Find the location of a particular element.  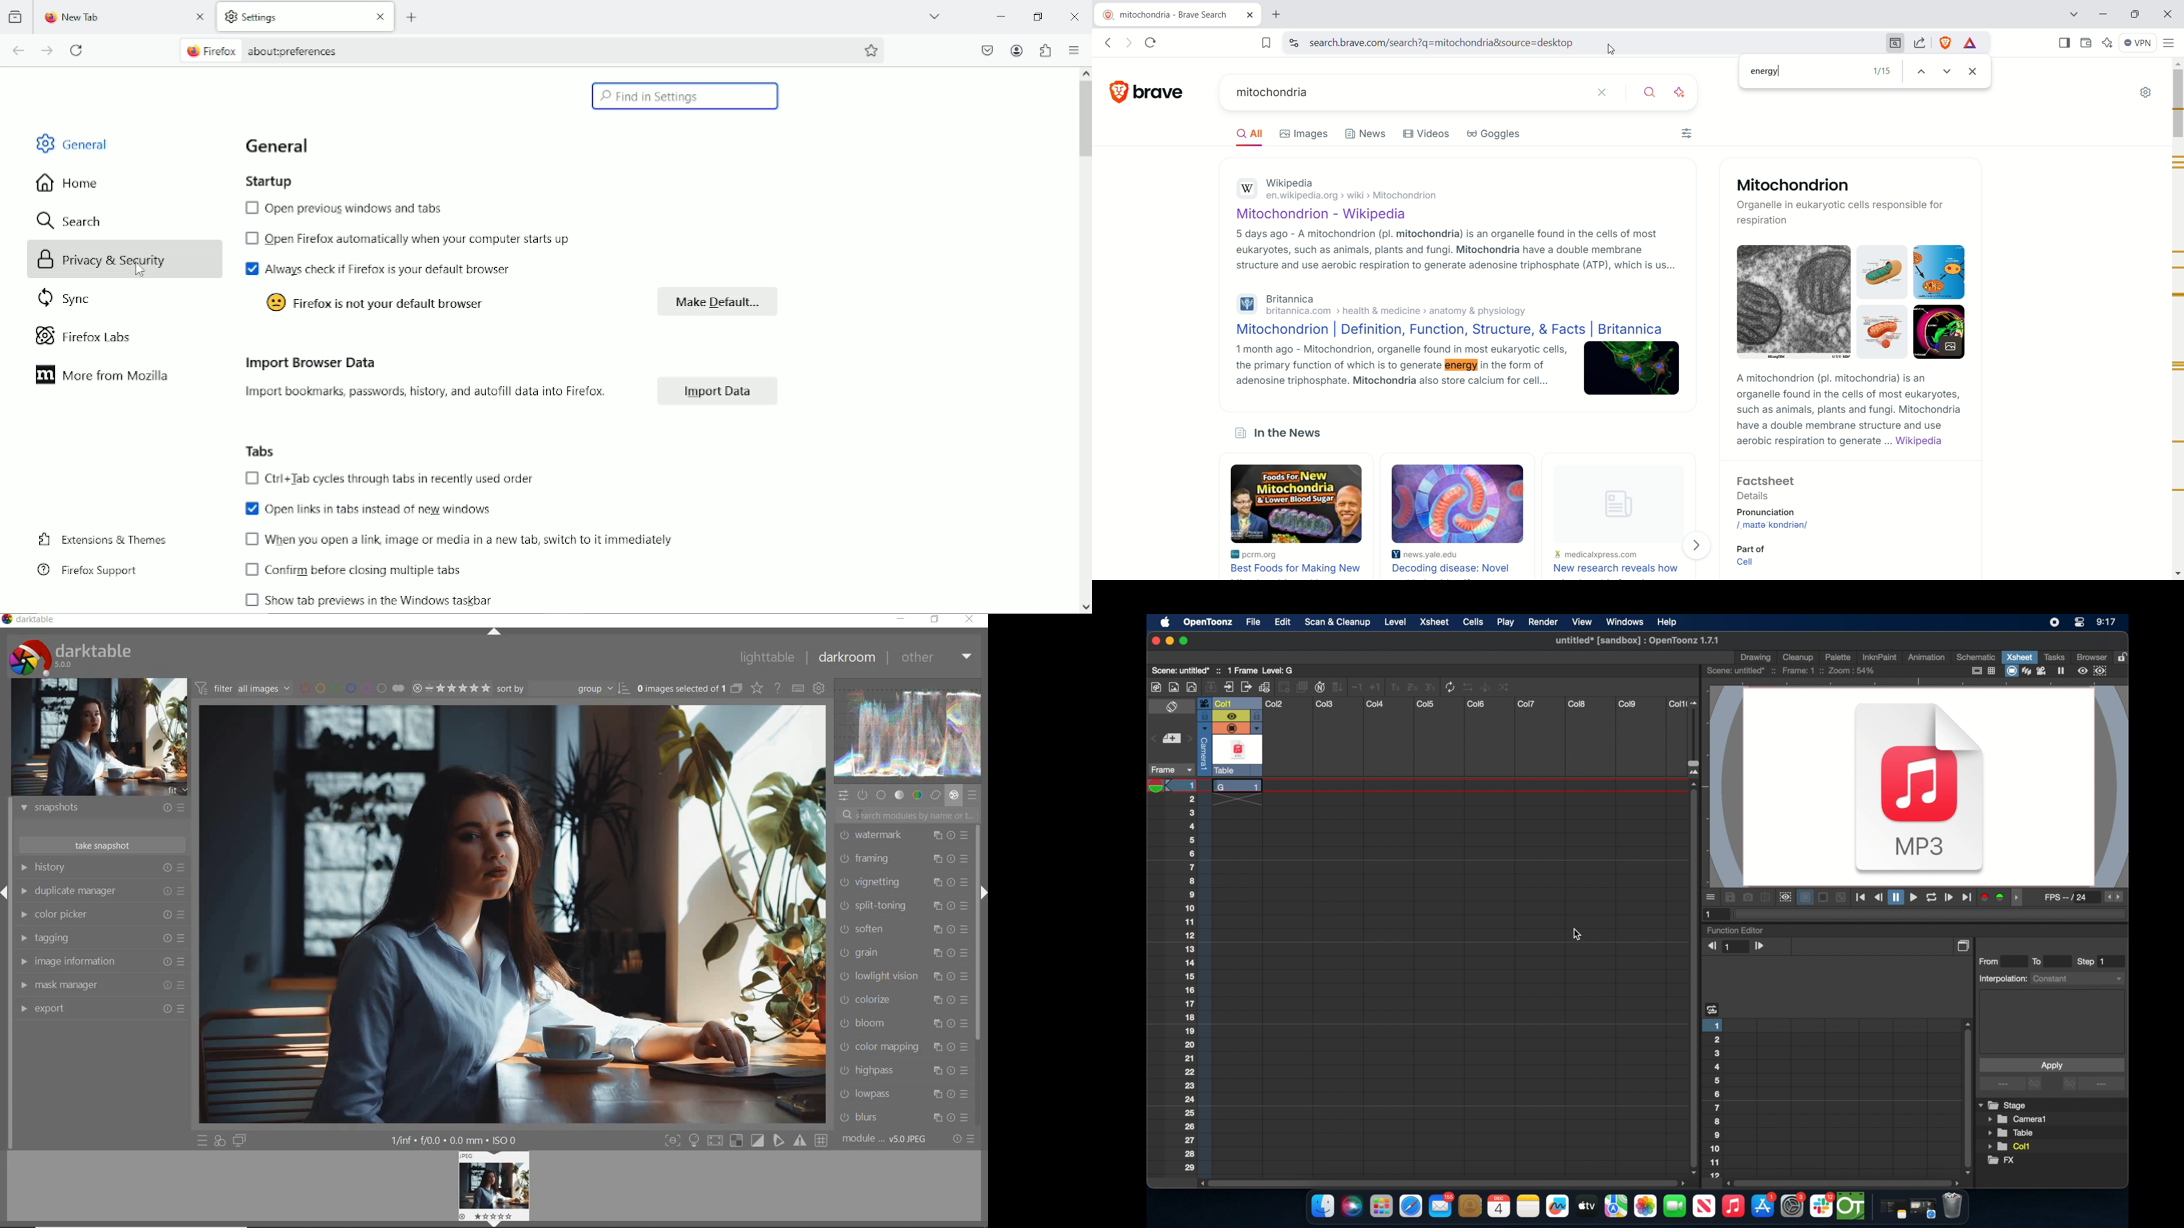

Organelle in eukaryotic cells responsible for respiration is located at coordinates (1844, 212).